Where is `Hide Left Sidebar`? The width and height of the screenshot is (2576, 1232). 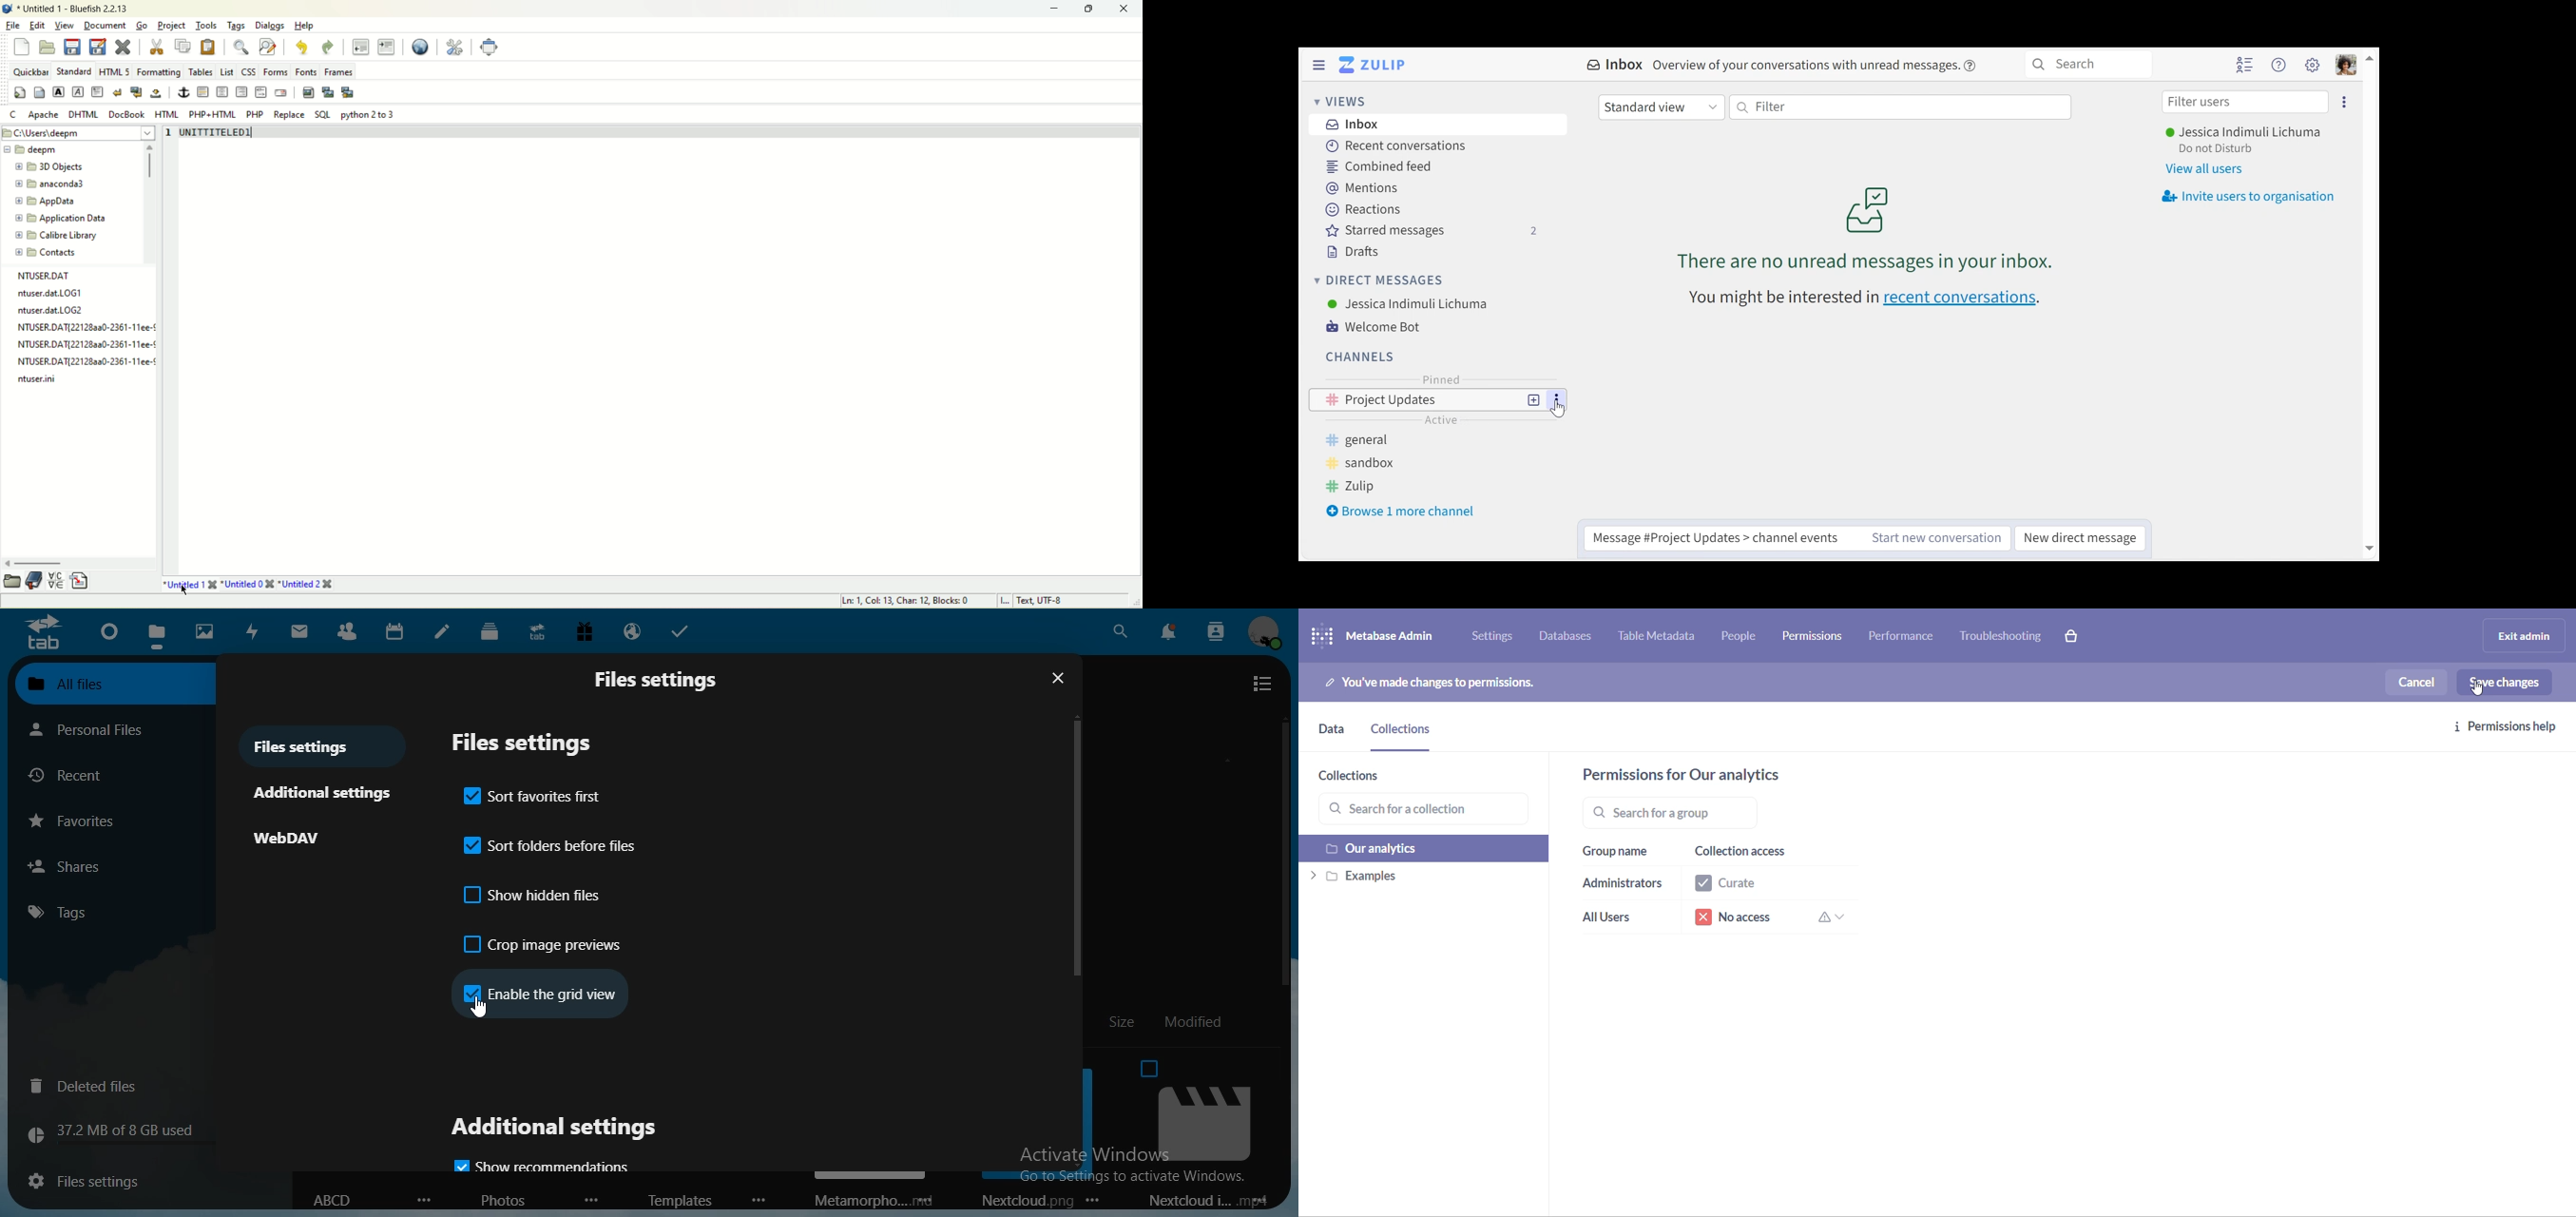 Hide Left Sidebar is located at coordinates (1318, 65).